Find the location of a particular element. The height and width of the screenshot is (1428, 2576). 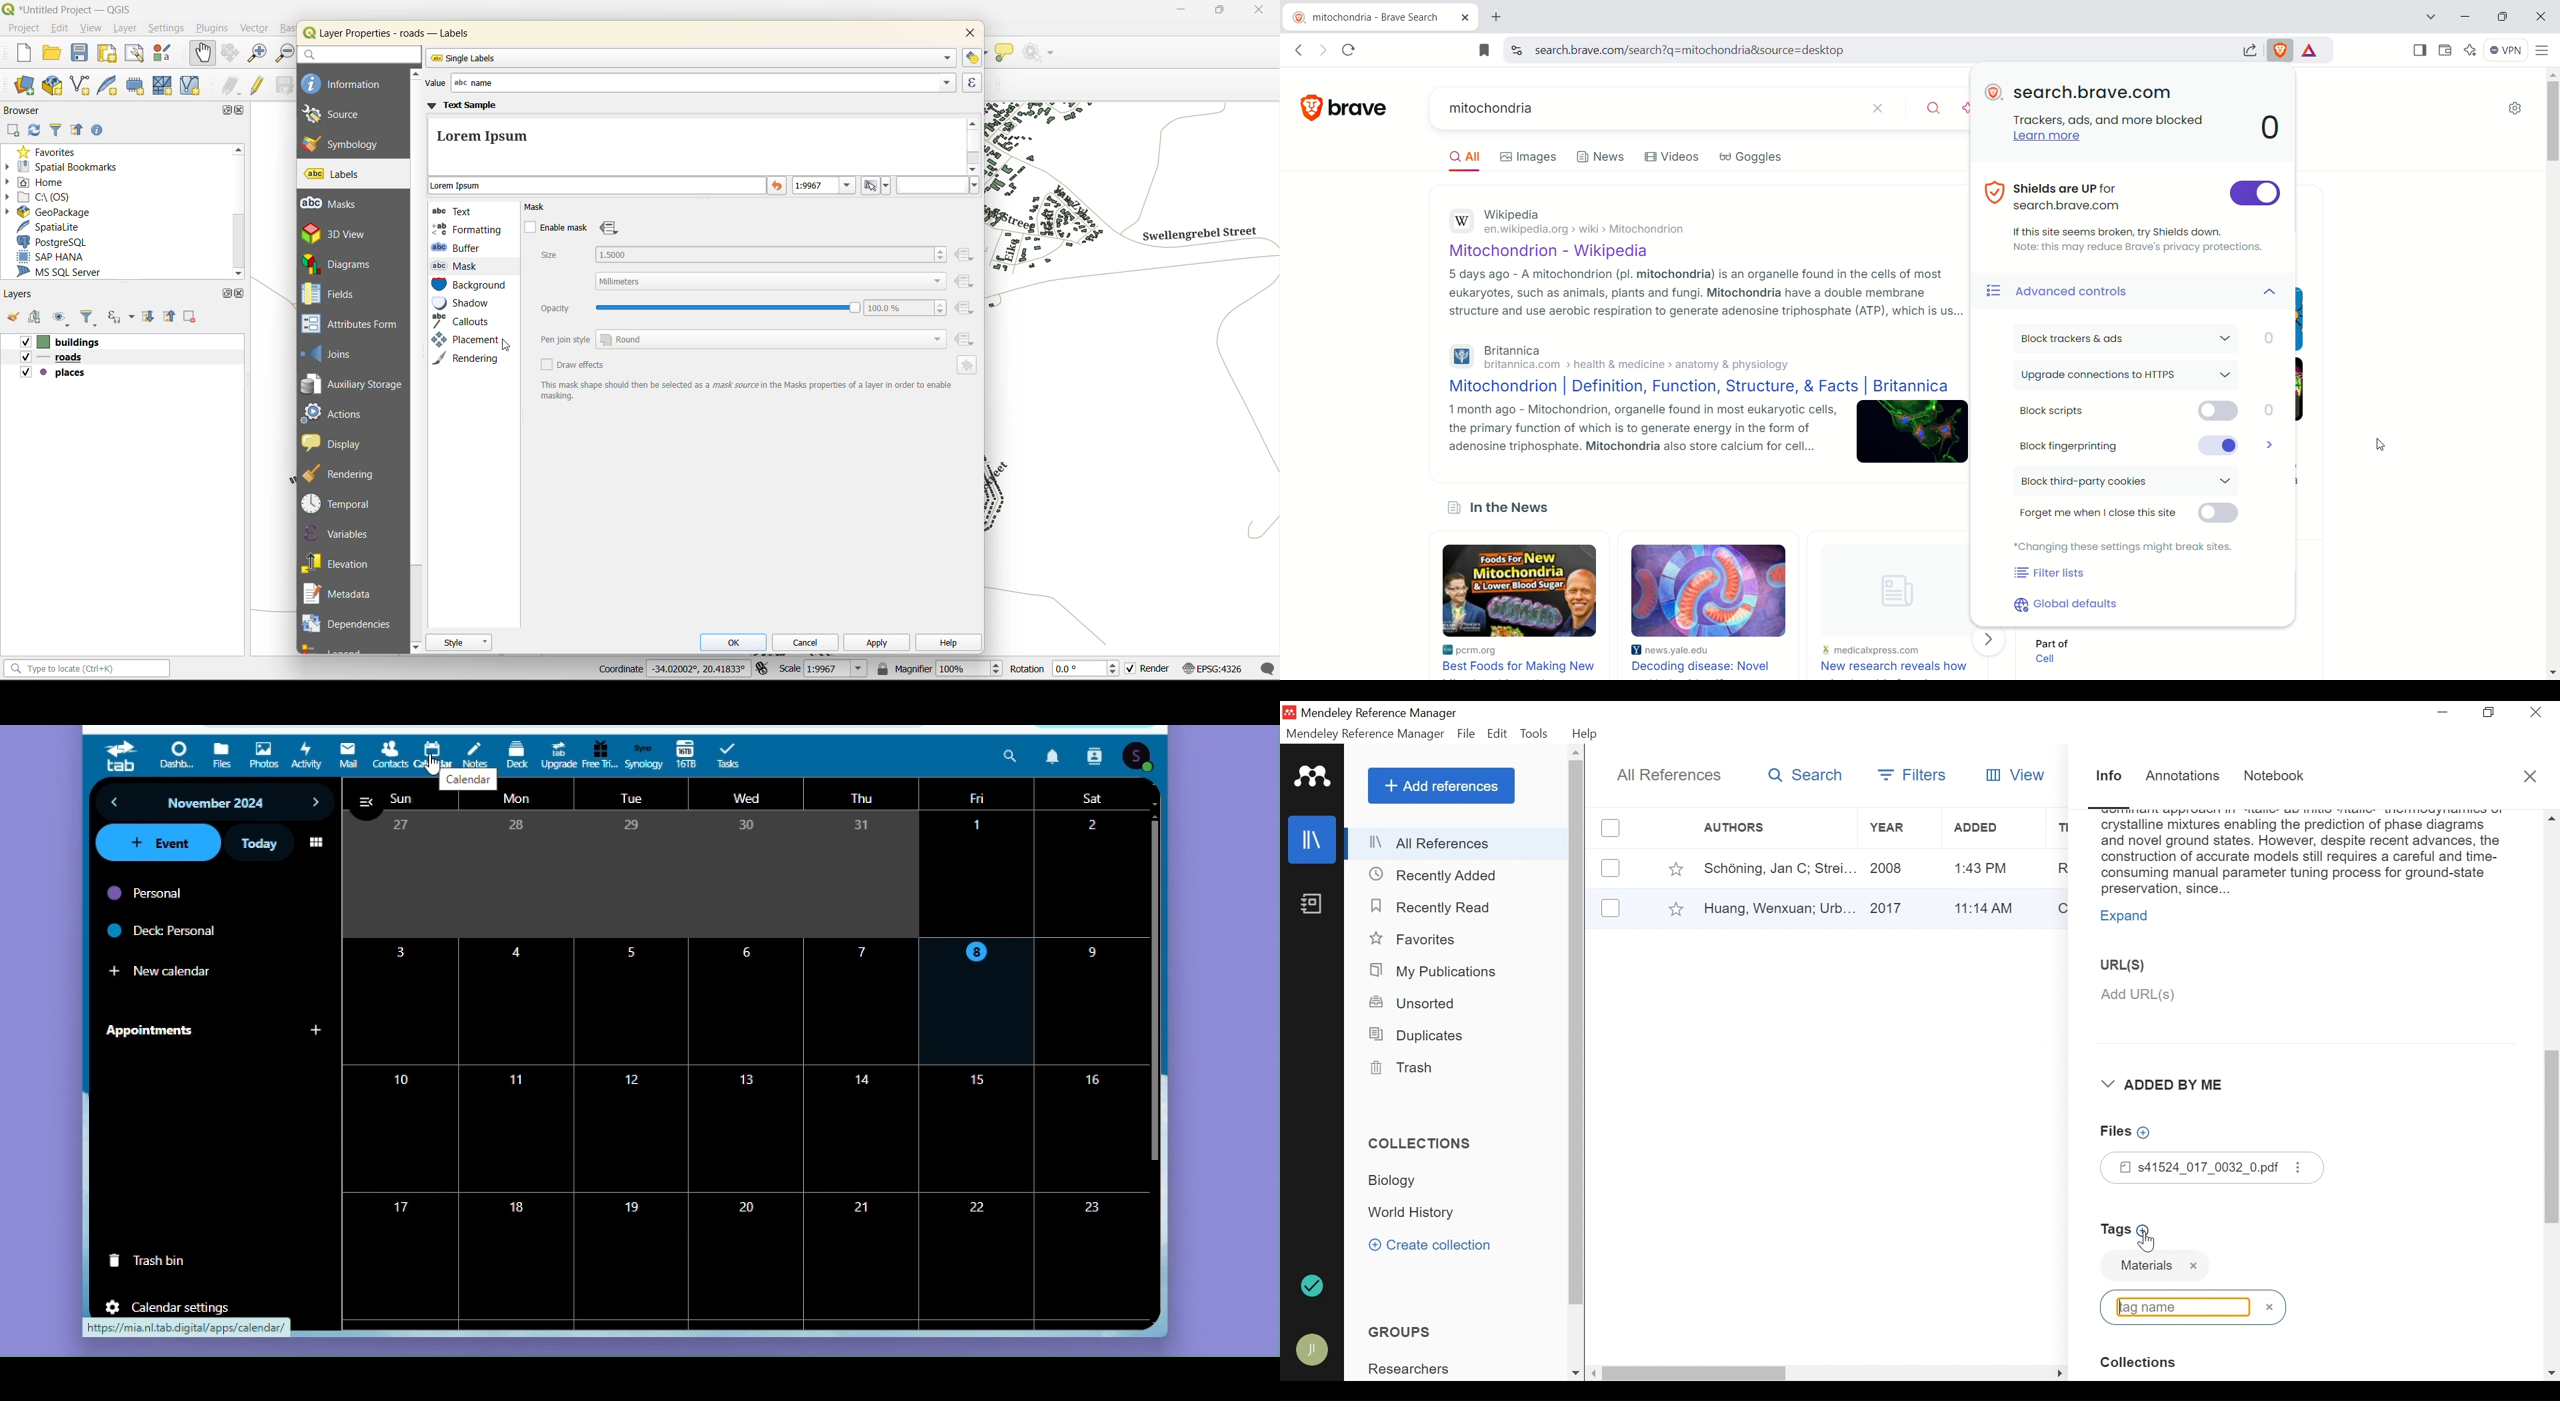

Edit is located at coordinates (1497, 734).